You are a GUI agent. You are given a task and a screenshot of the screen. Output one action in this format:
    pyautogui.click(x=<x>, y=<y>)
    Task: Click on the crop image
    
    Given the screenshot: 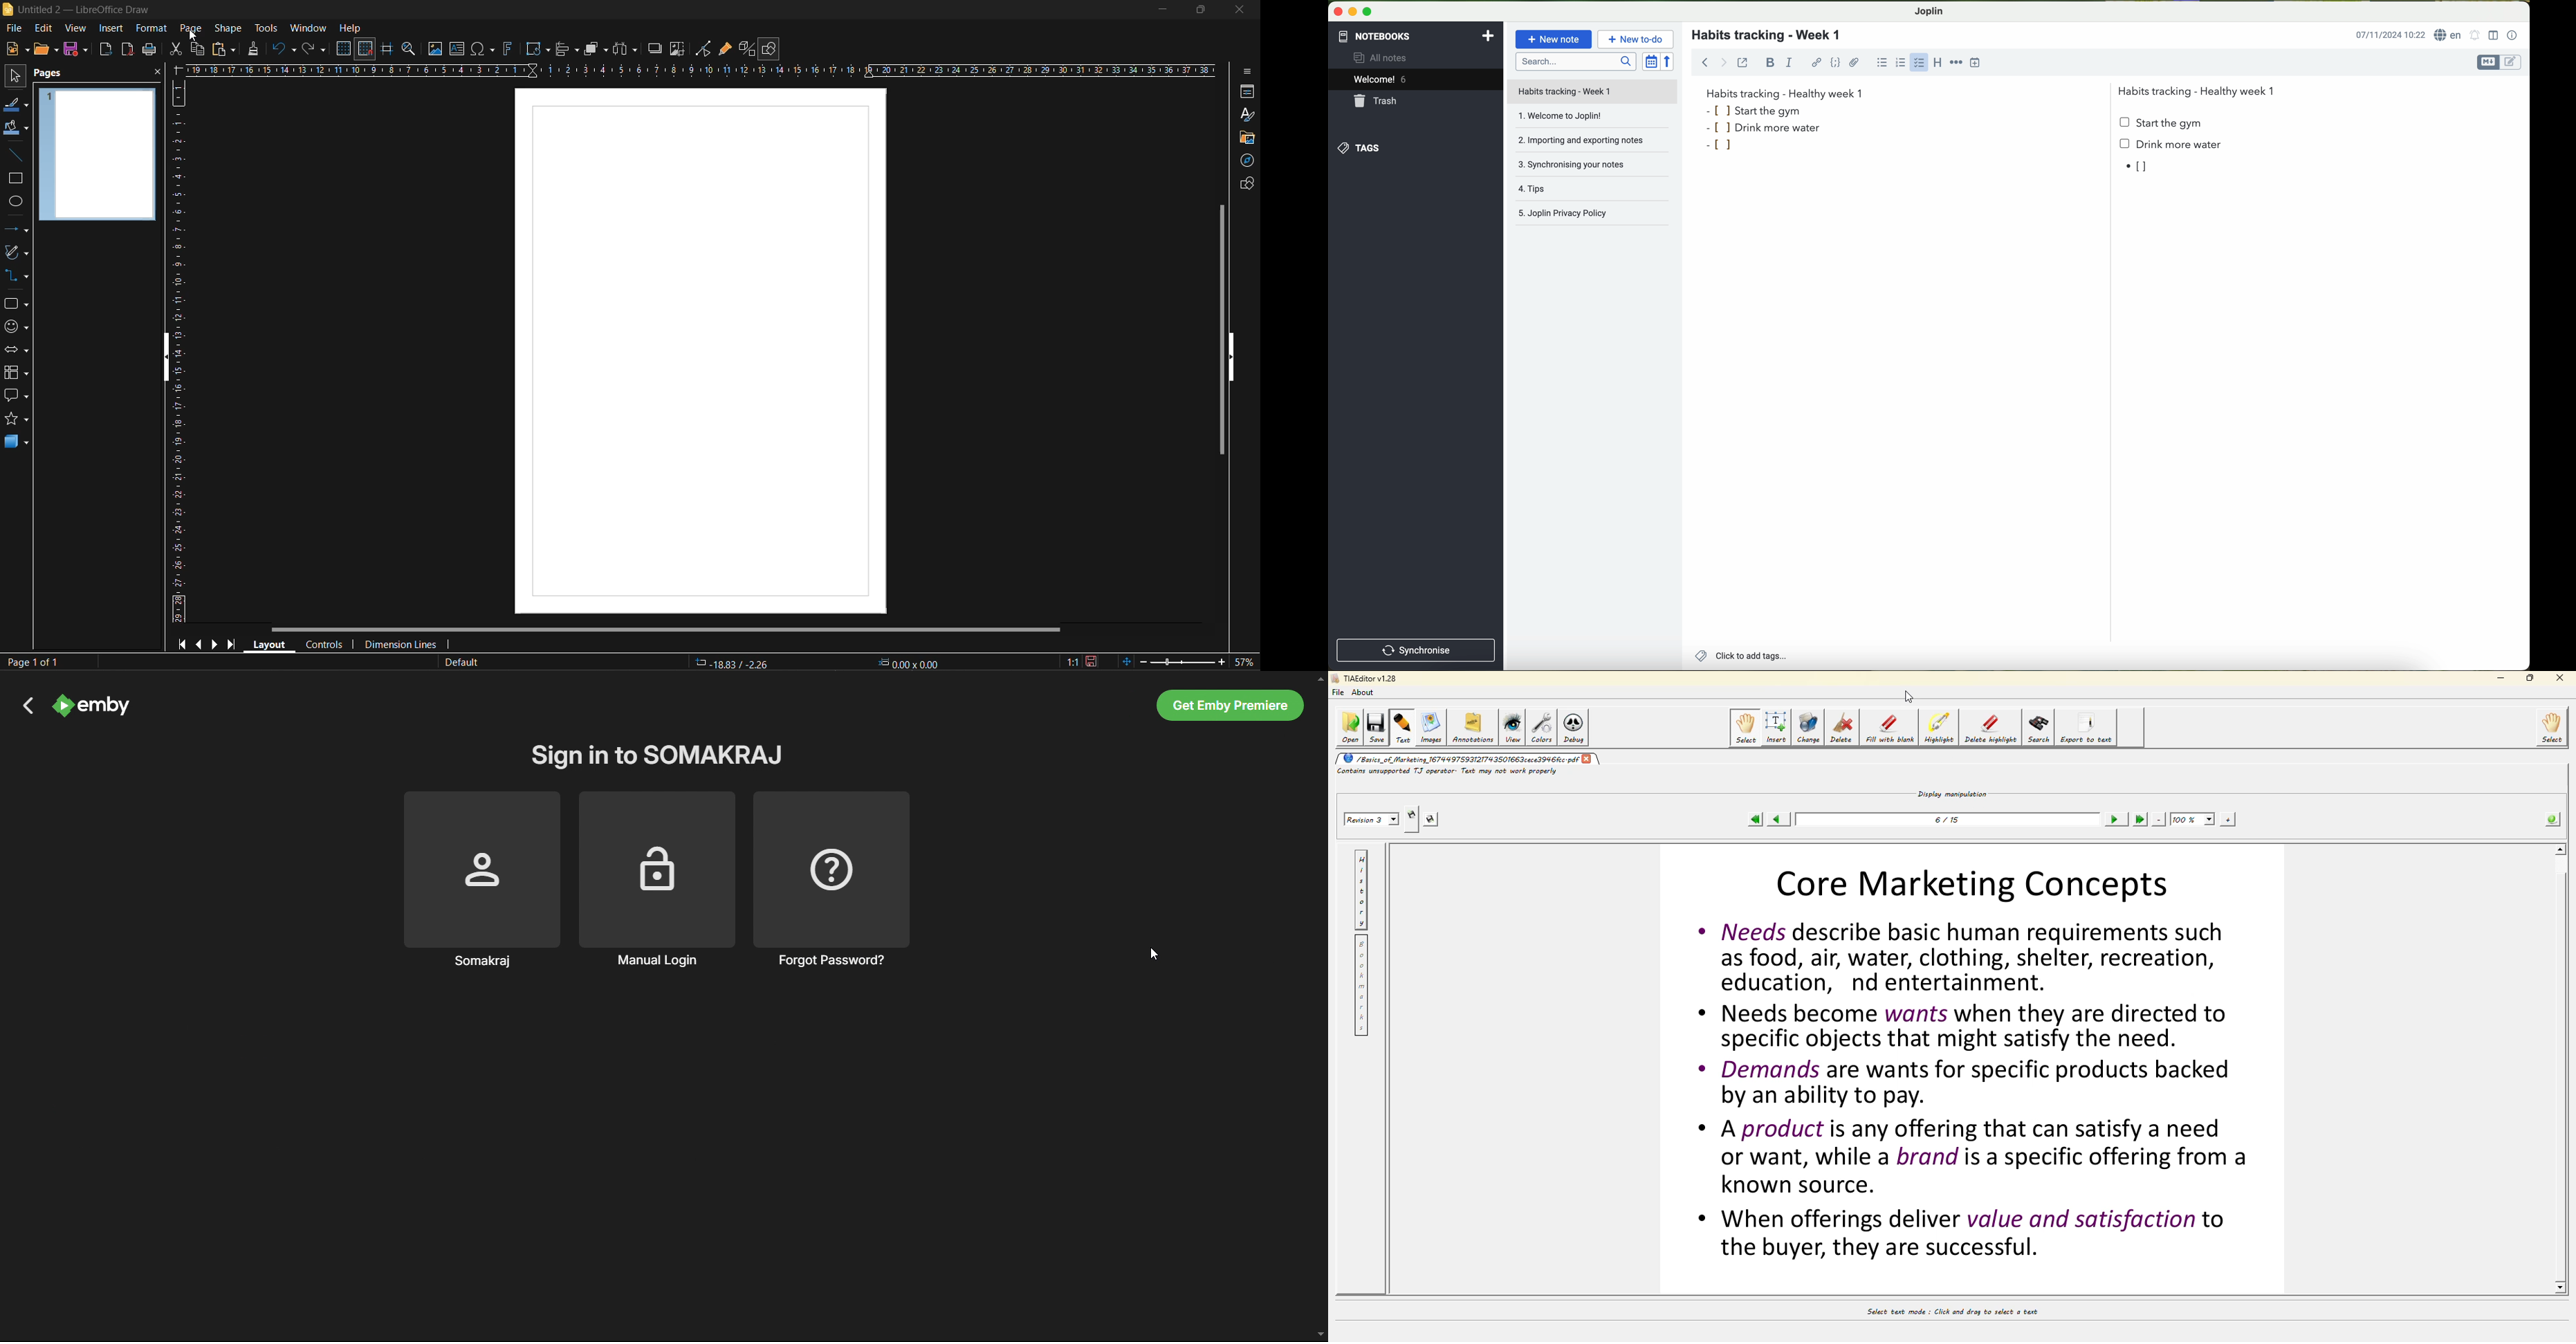 What is the action you would take?
    pyautogui.click(x=677, y=51)
    